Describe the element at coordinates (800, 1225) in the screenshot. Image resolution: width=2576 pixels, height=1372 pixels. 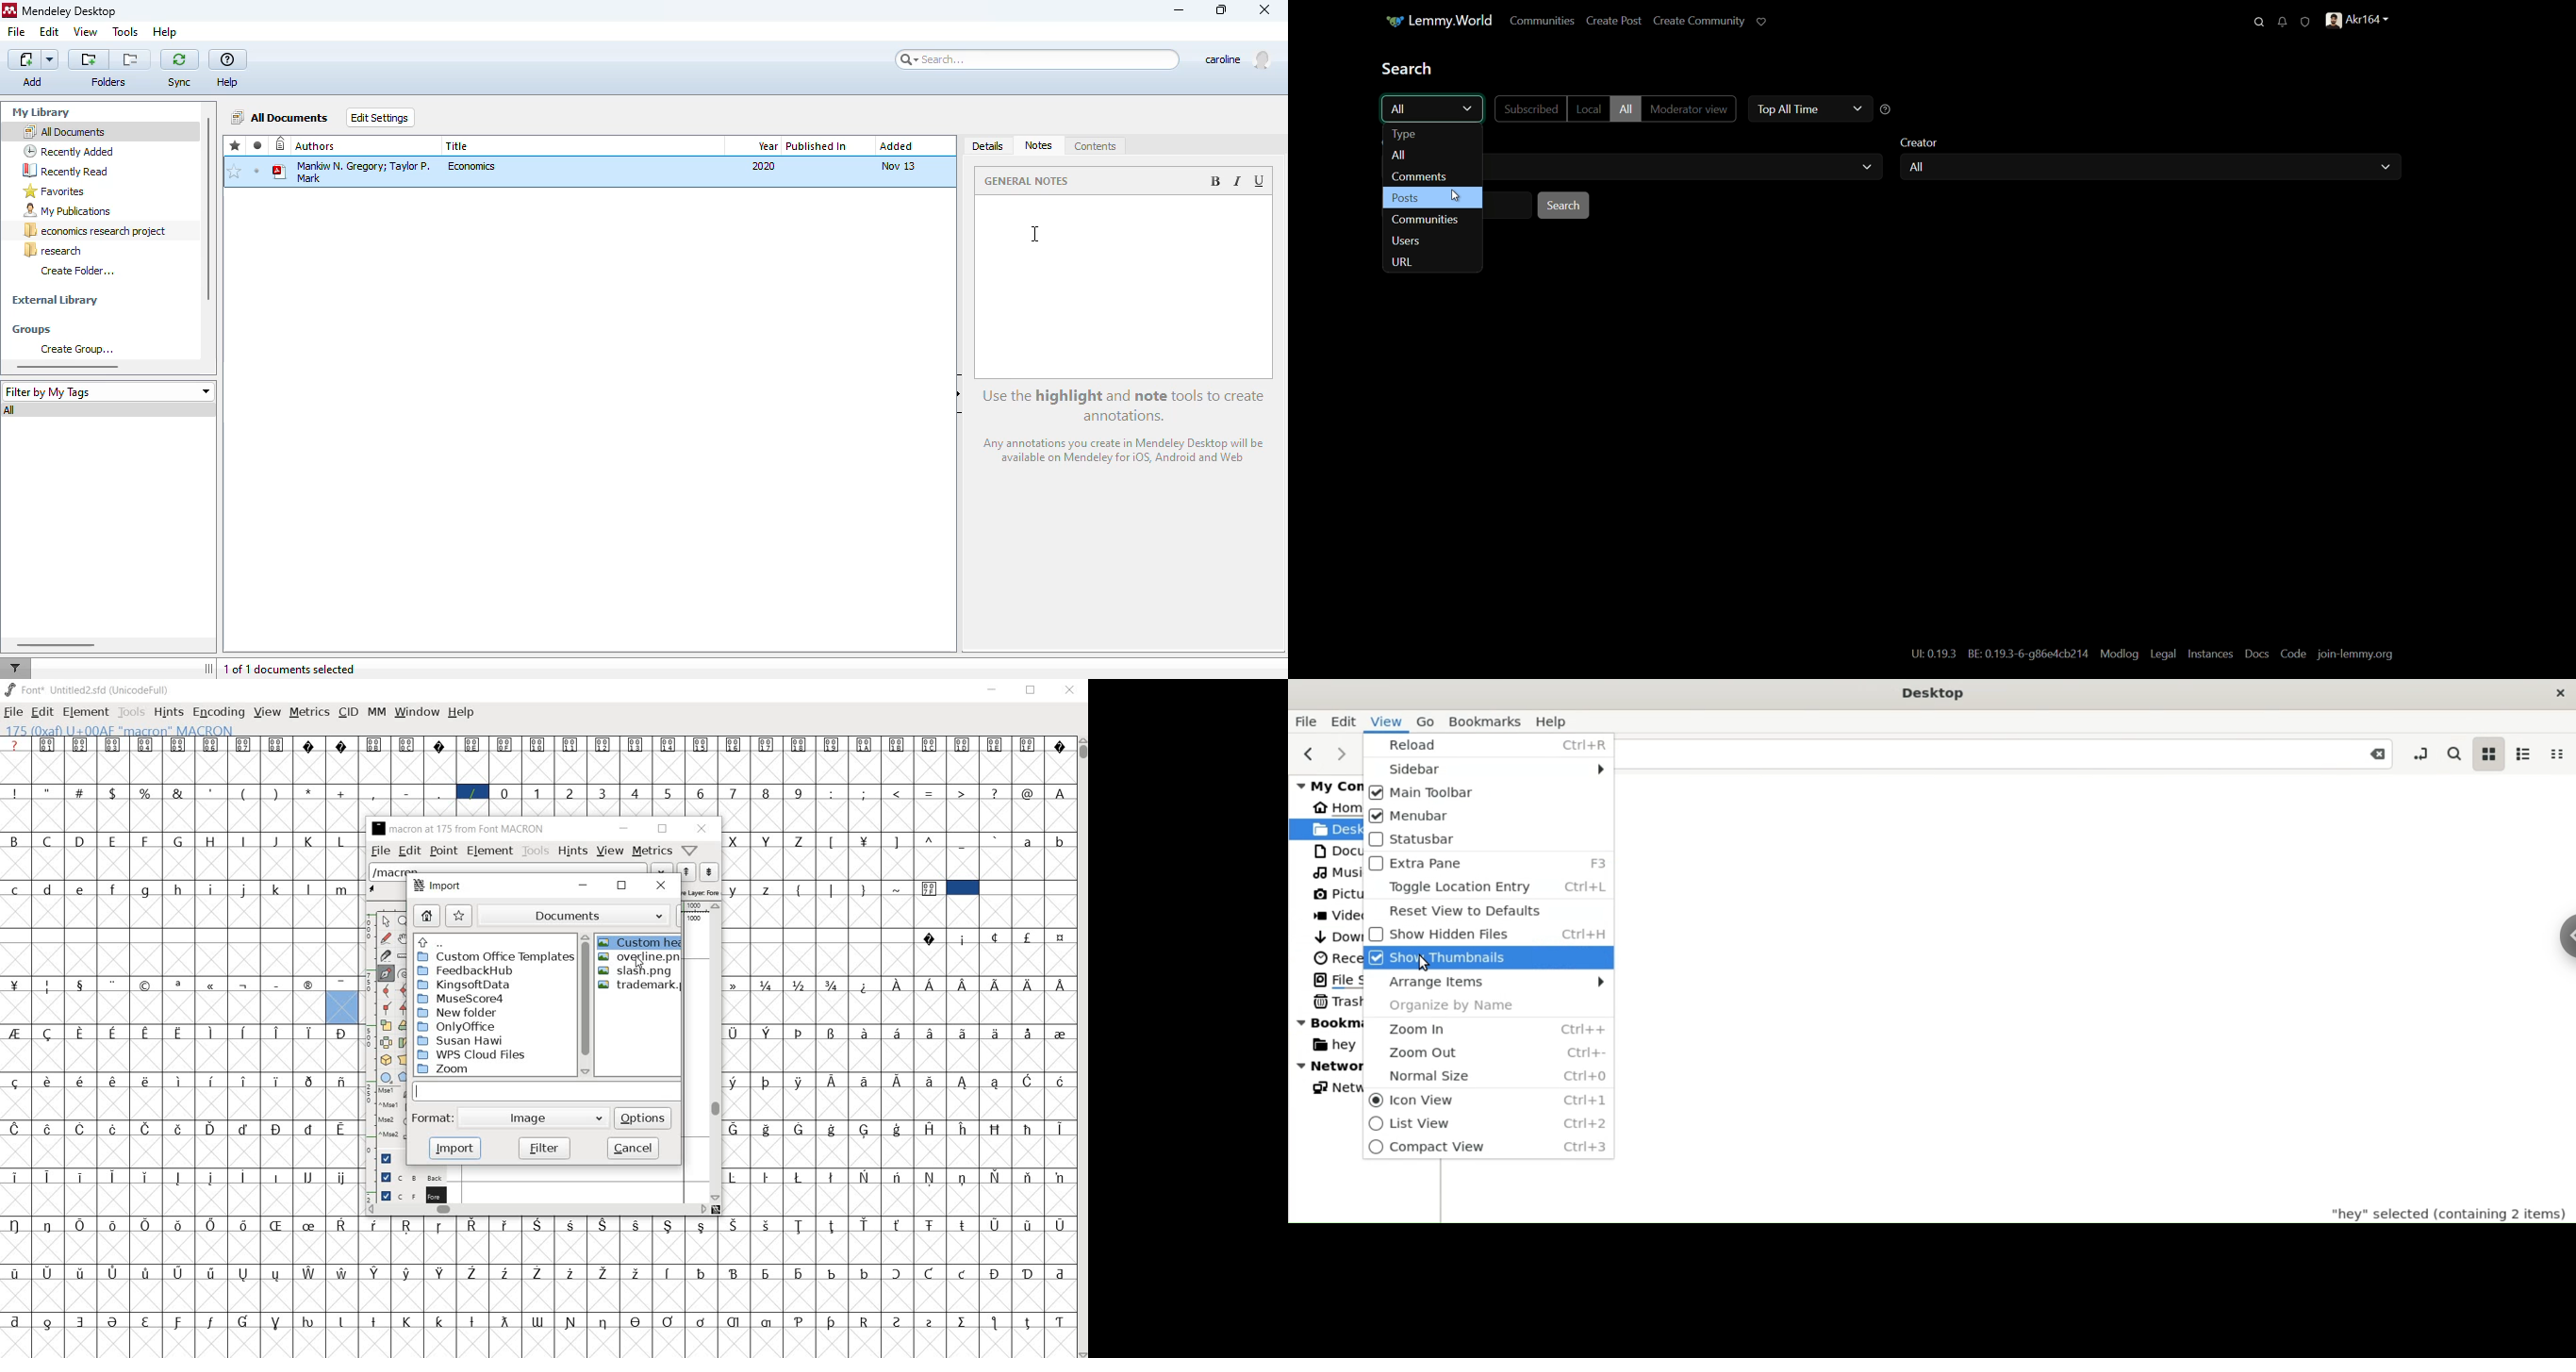
I see `Symbol` at that location.